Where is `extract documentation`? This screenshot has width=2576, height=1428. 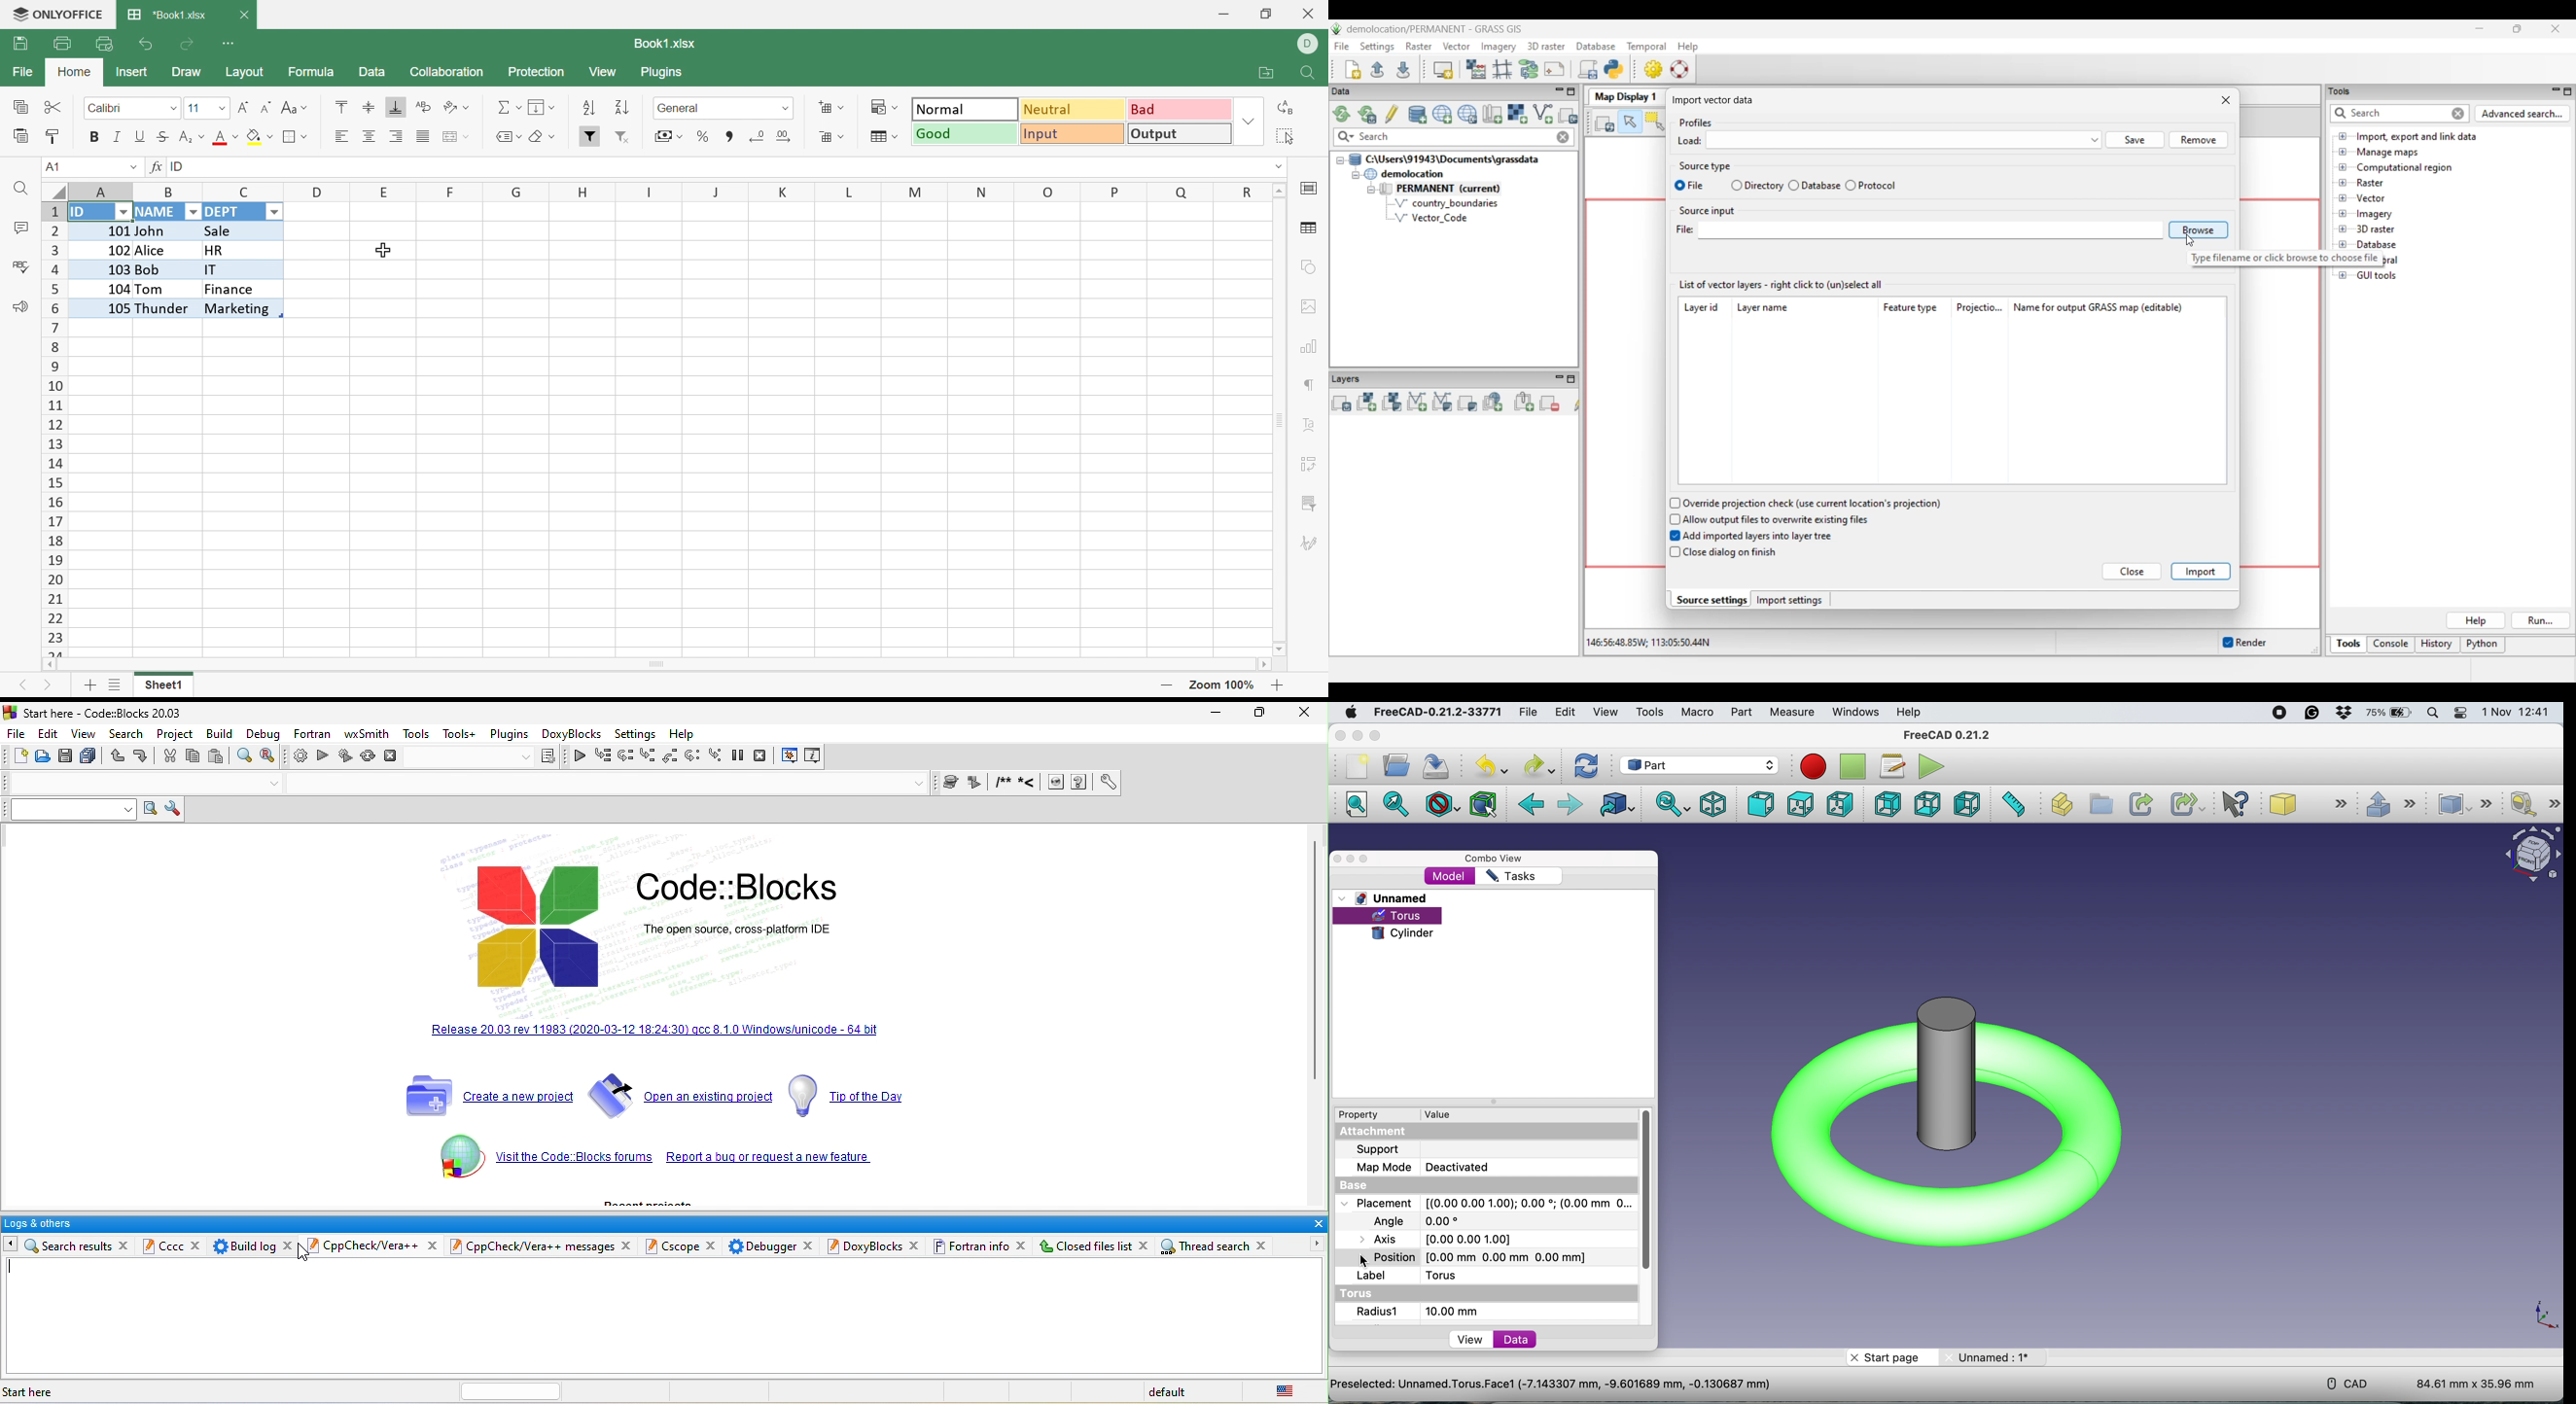 extract documentation is located at coordinates (977, 783).